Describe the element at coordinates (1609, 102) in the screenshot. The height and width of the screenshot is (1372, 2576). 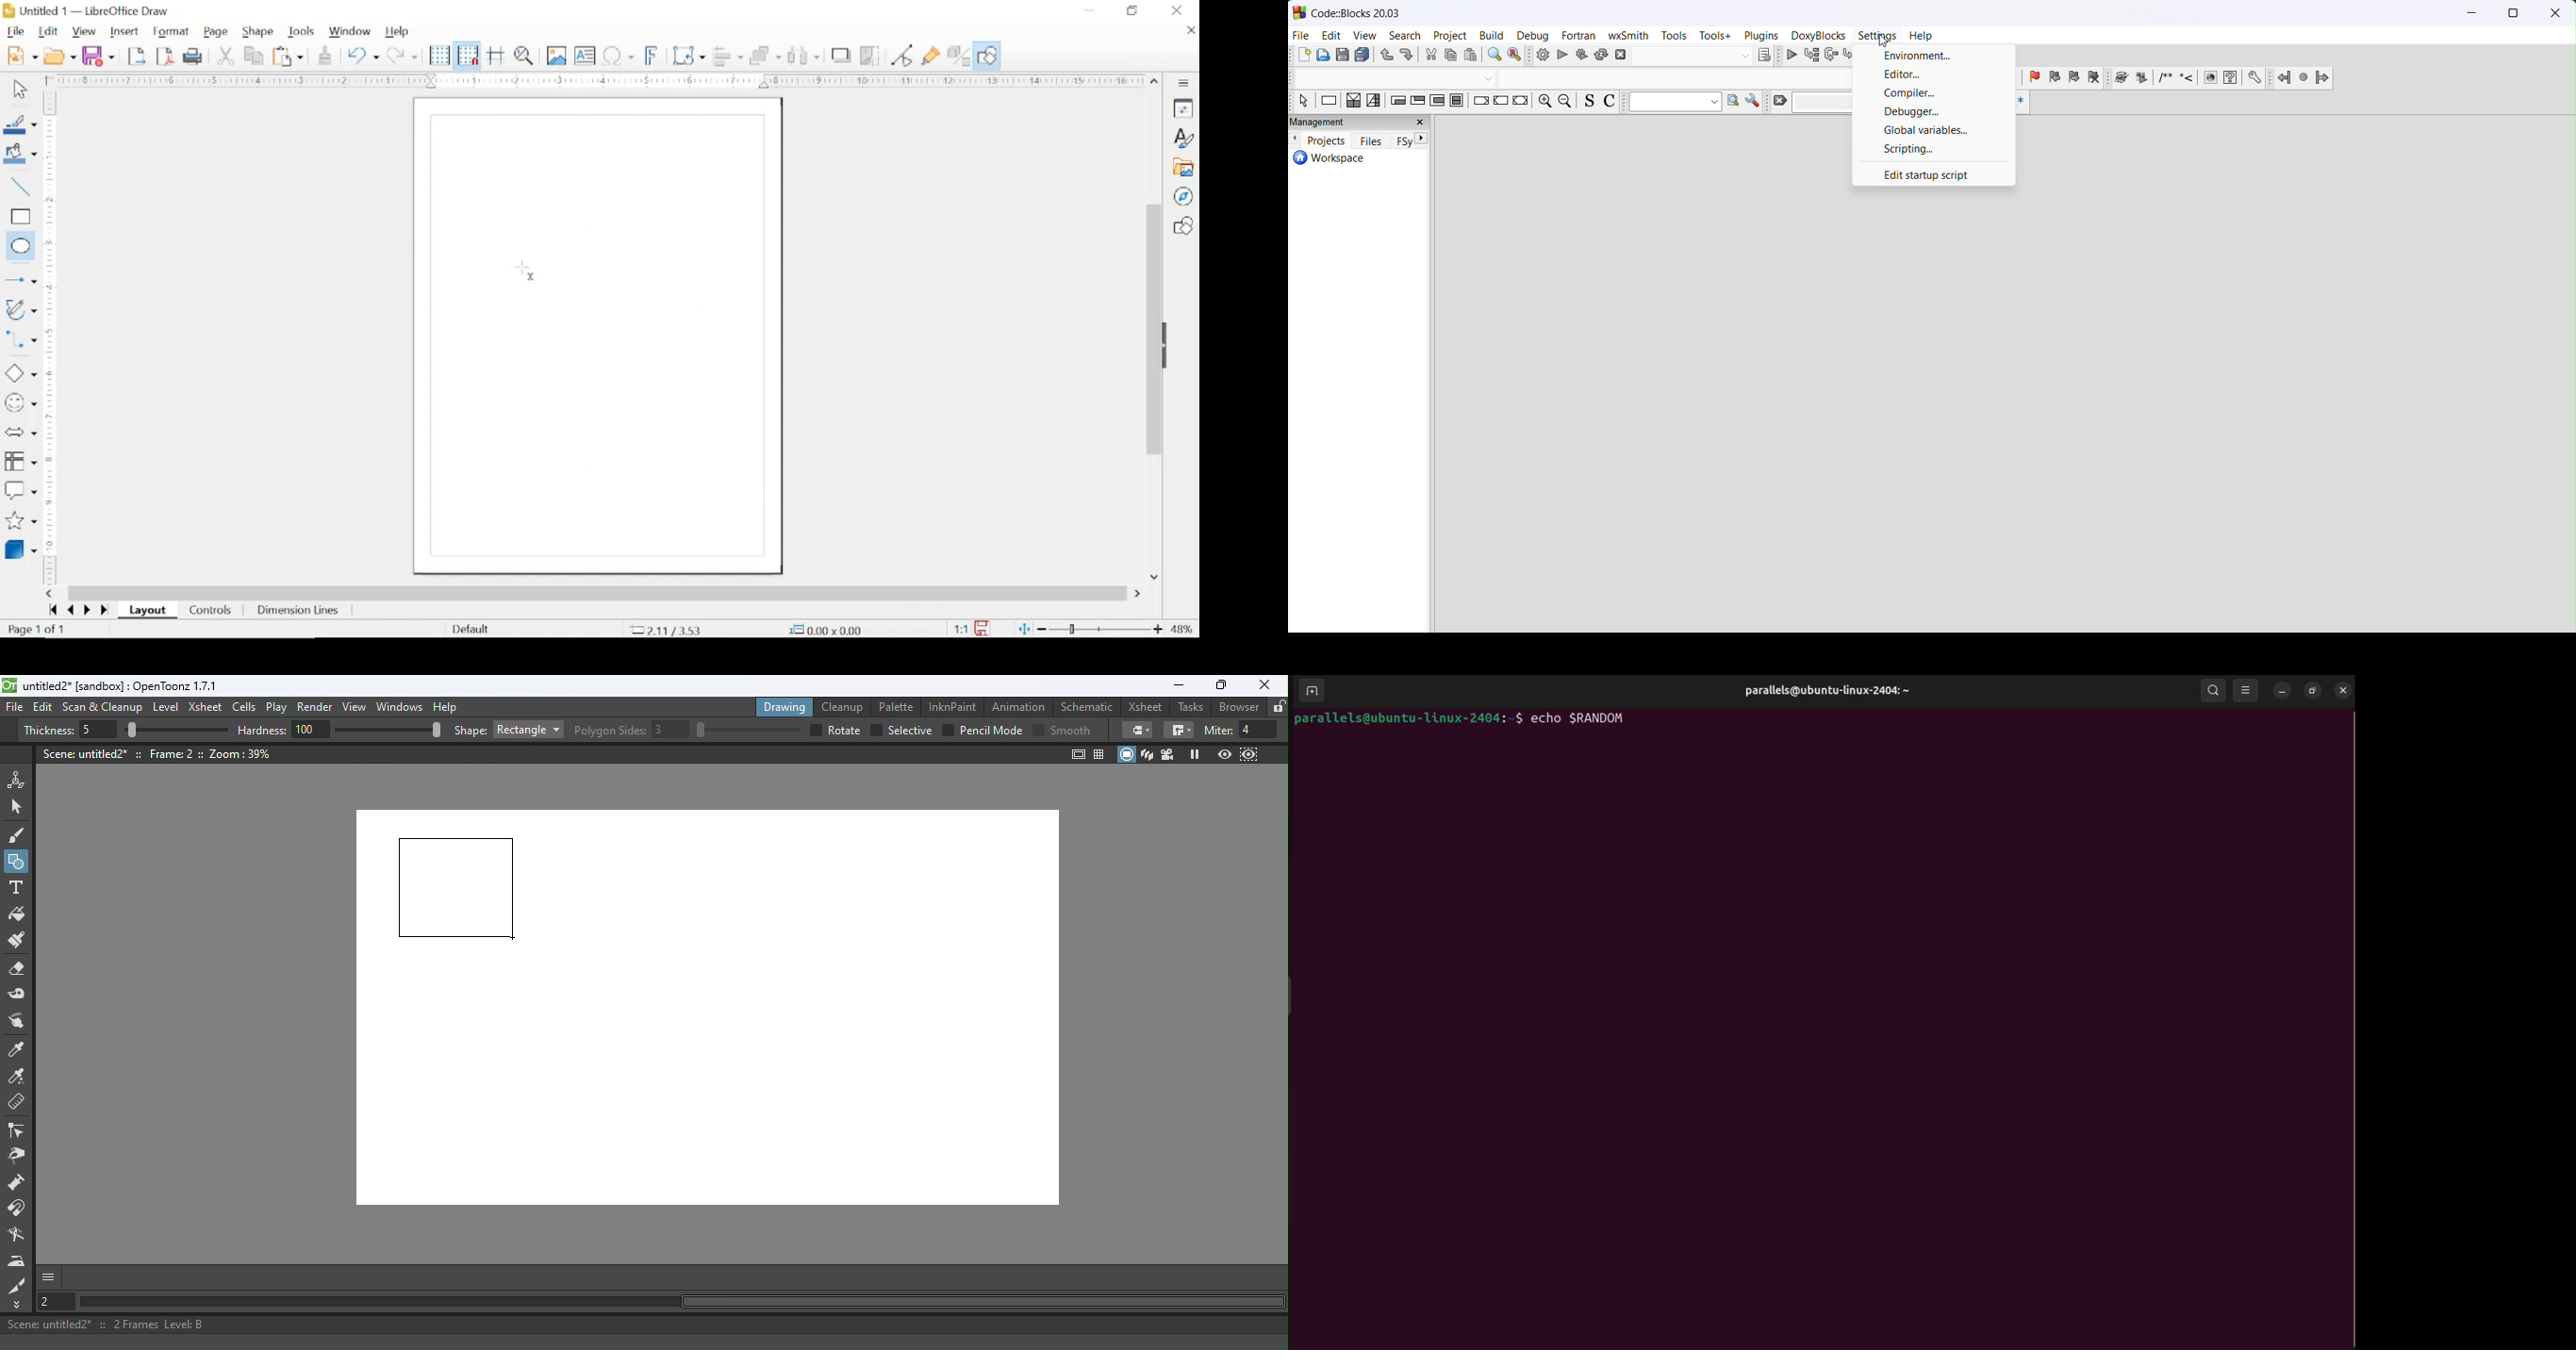
I see `togglecomments` at that location.